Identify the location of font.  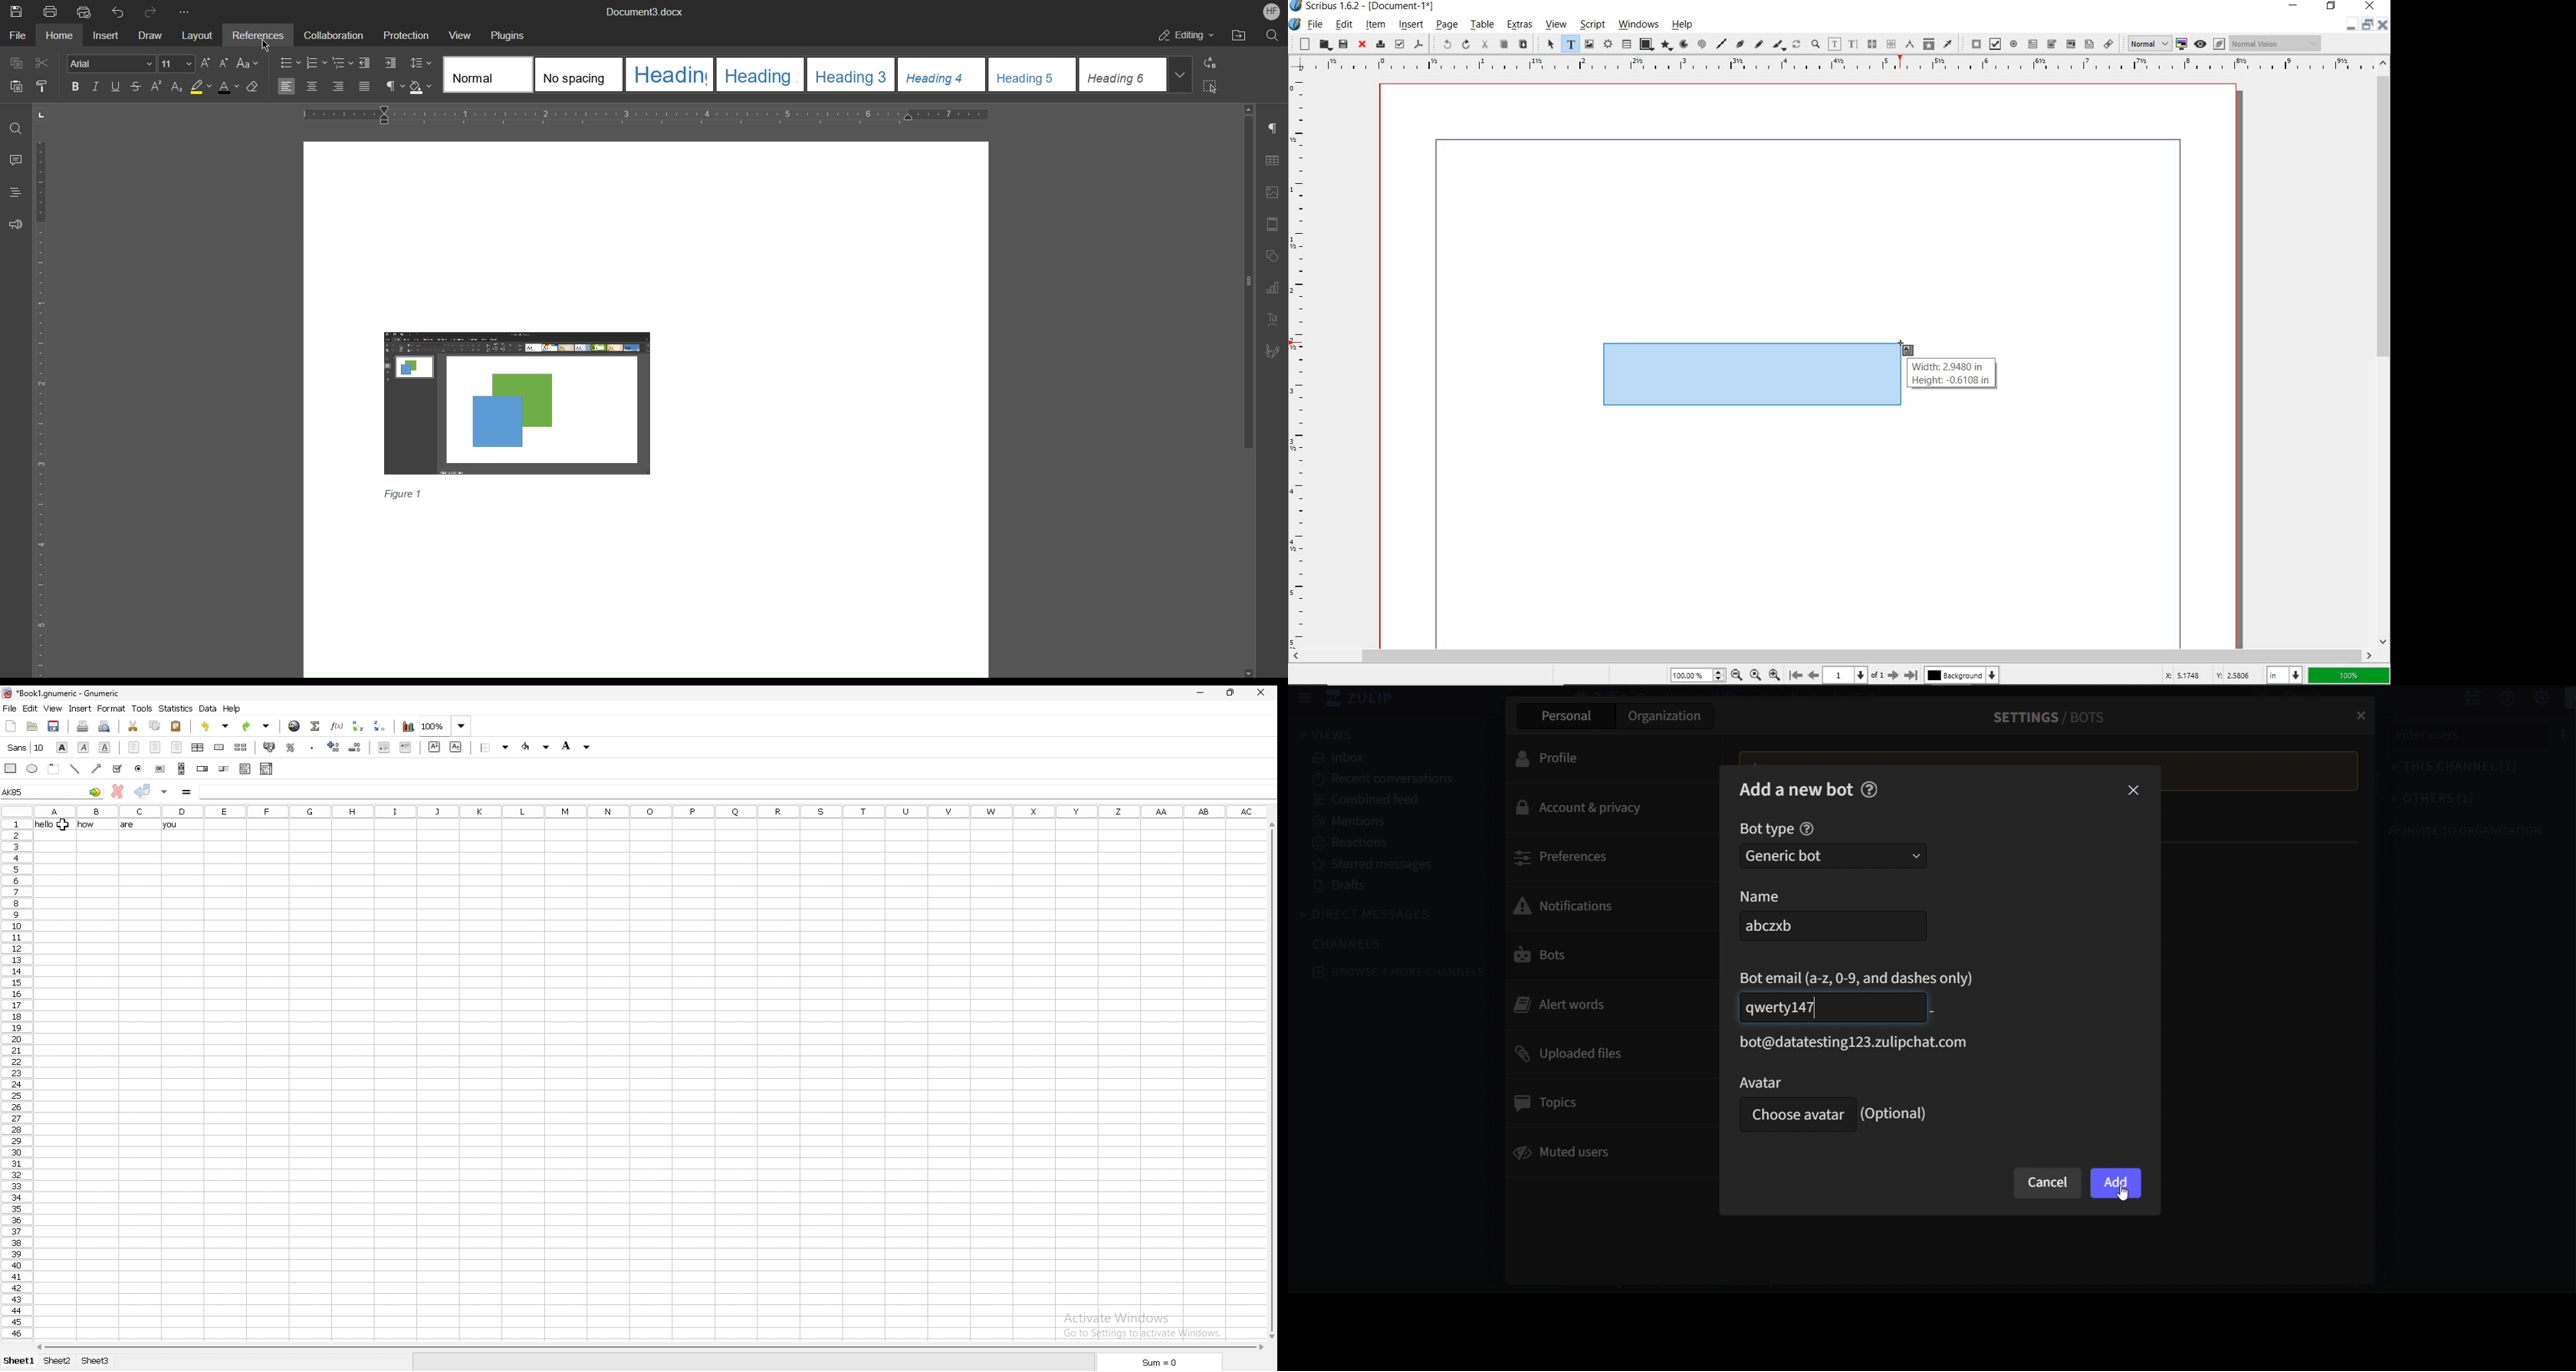
(25, 747).